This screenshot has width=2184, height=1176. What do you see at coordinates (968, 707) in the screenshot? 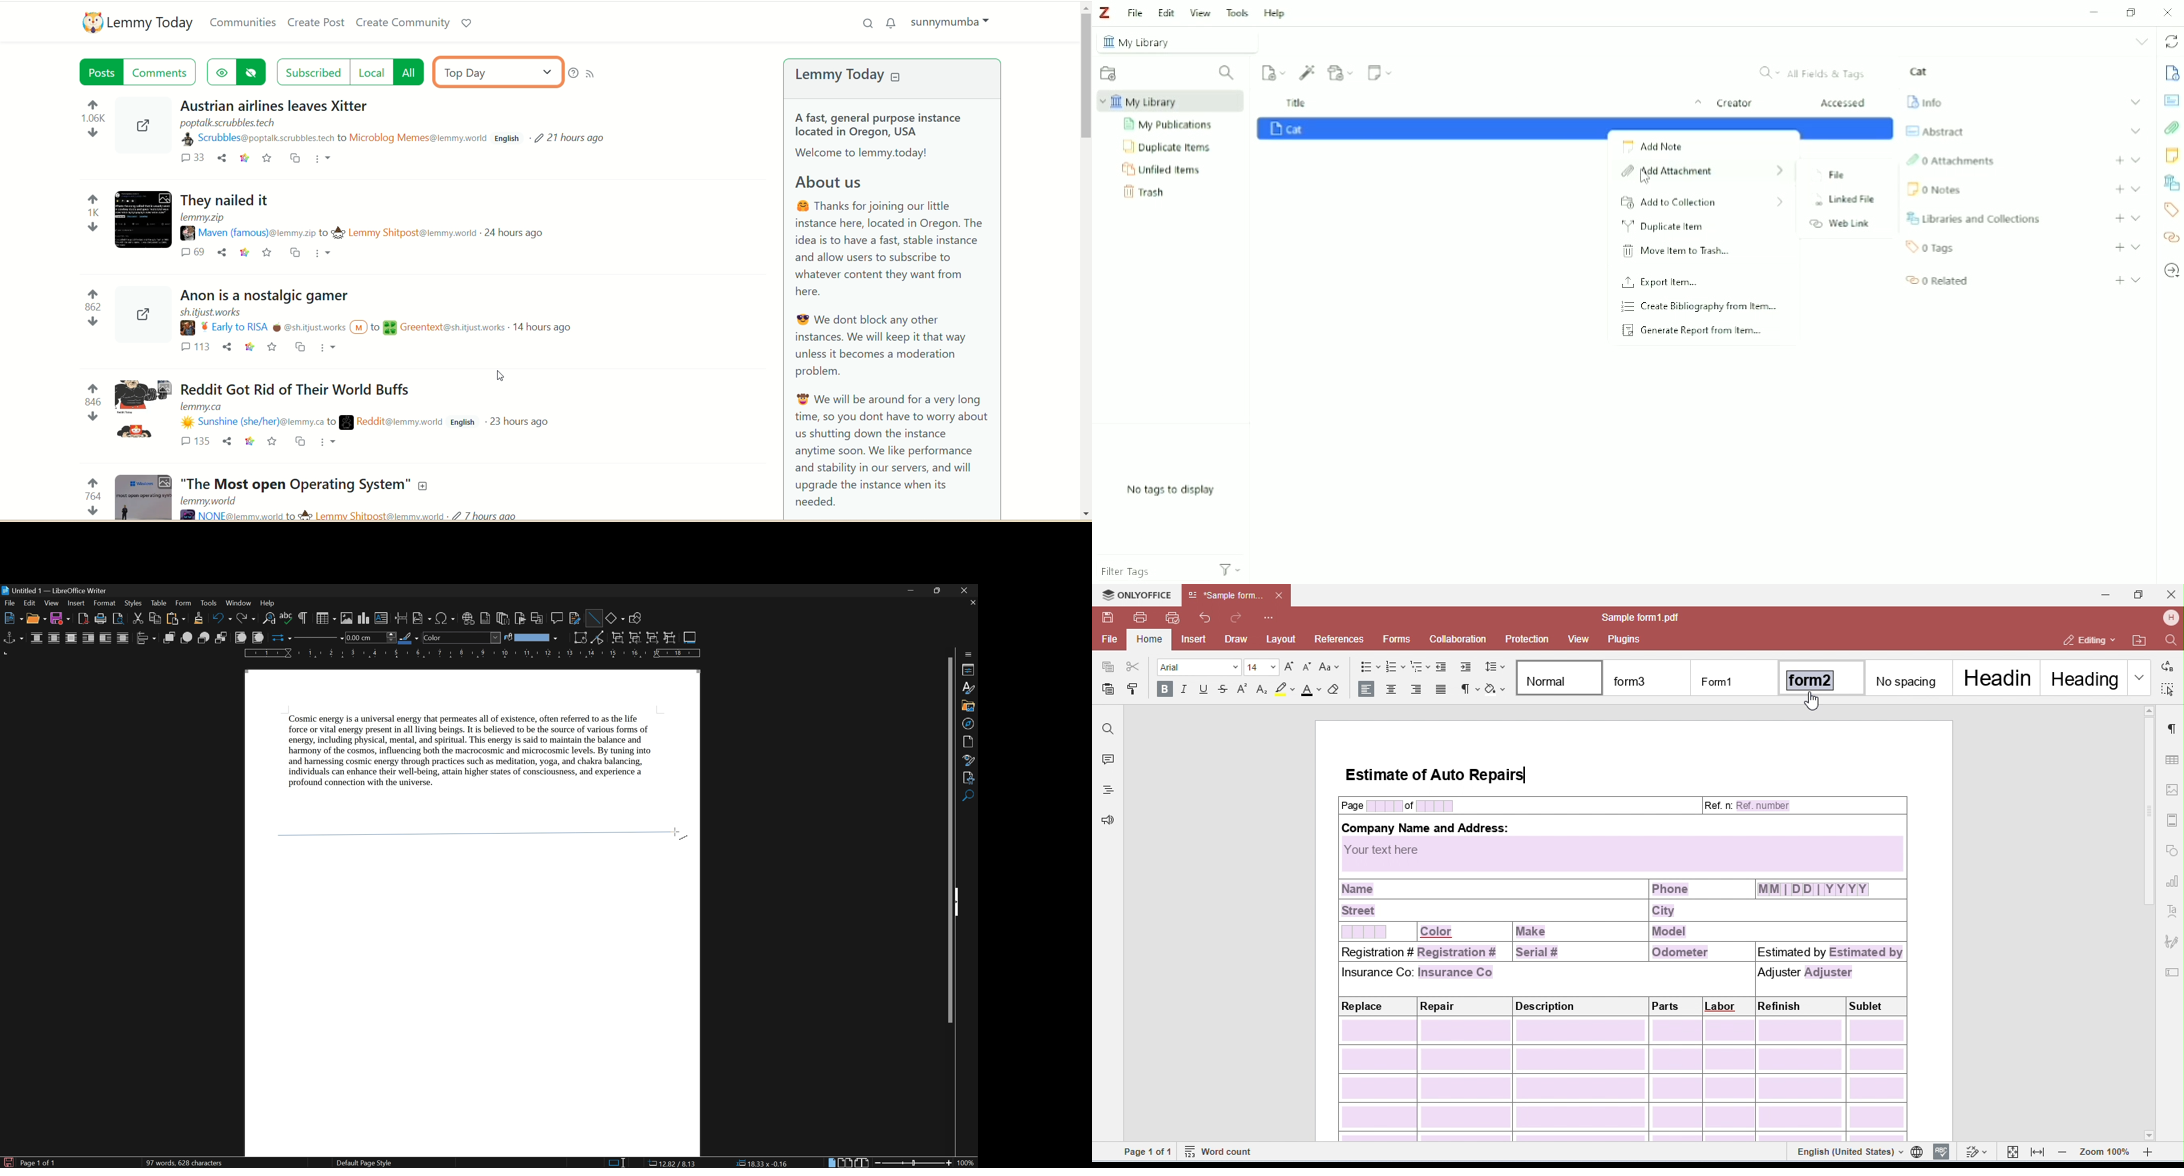
I see `gallery` at bounding box center [968, 707].